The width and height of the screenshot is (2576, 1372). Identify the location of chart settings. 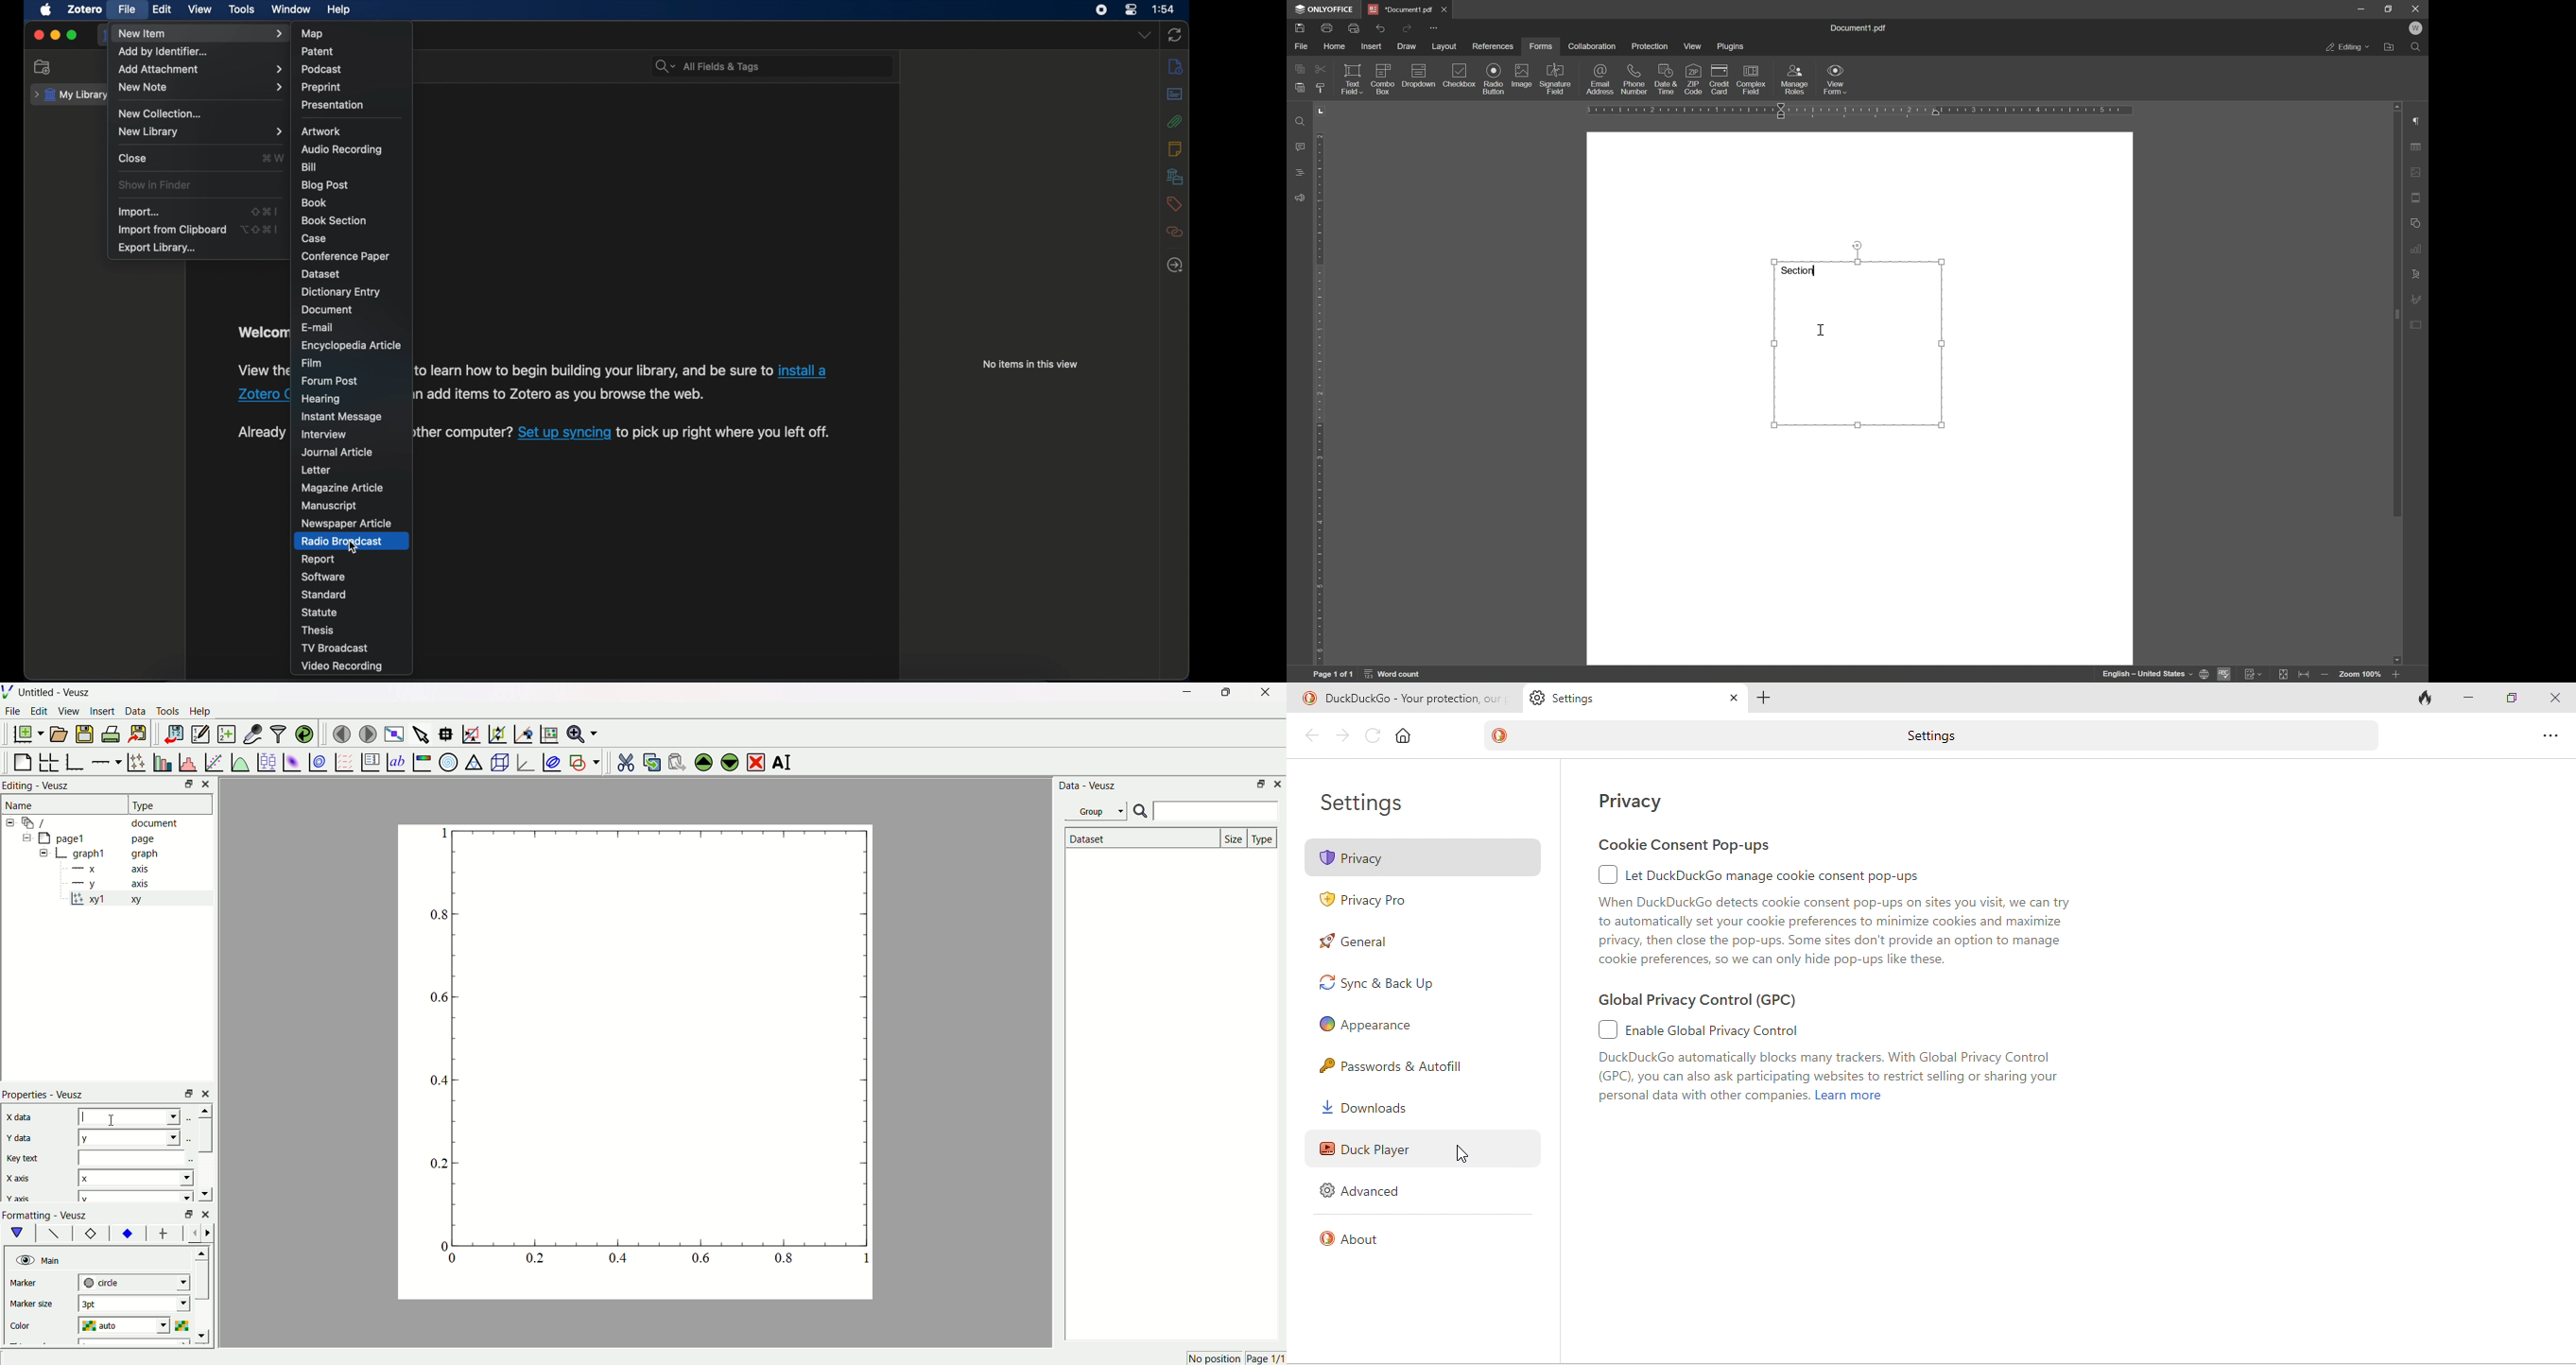
(2418, 248).